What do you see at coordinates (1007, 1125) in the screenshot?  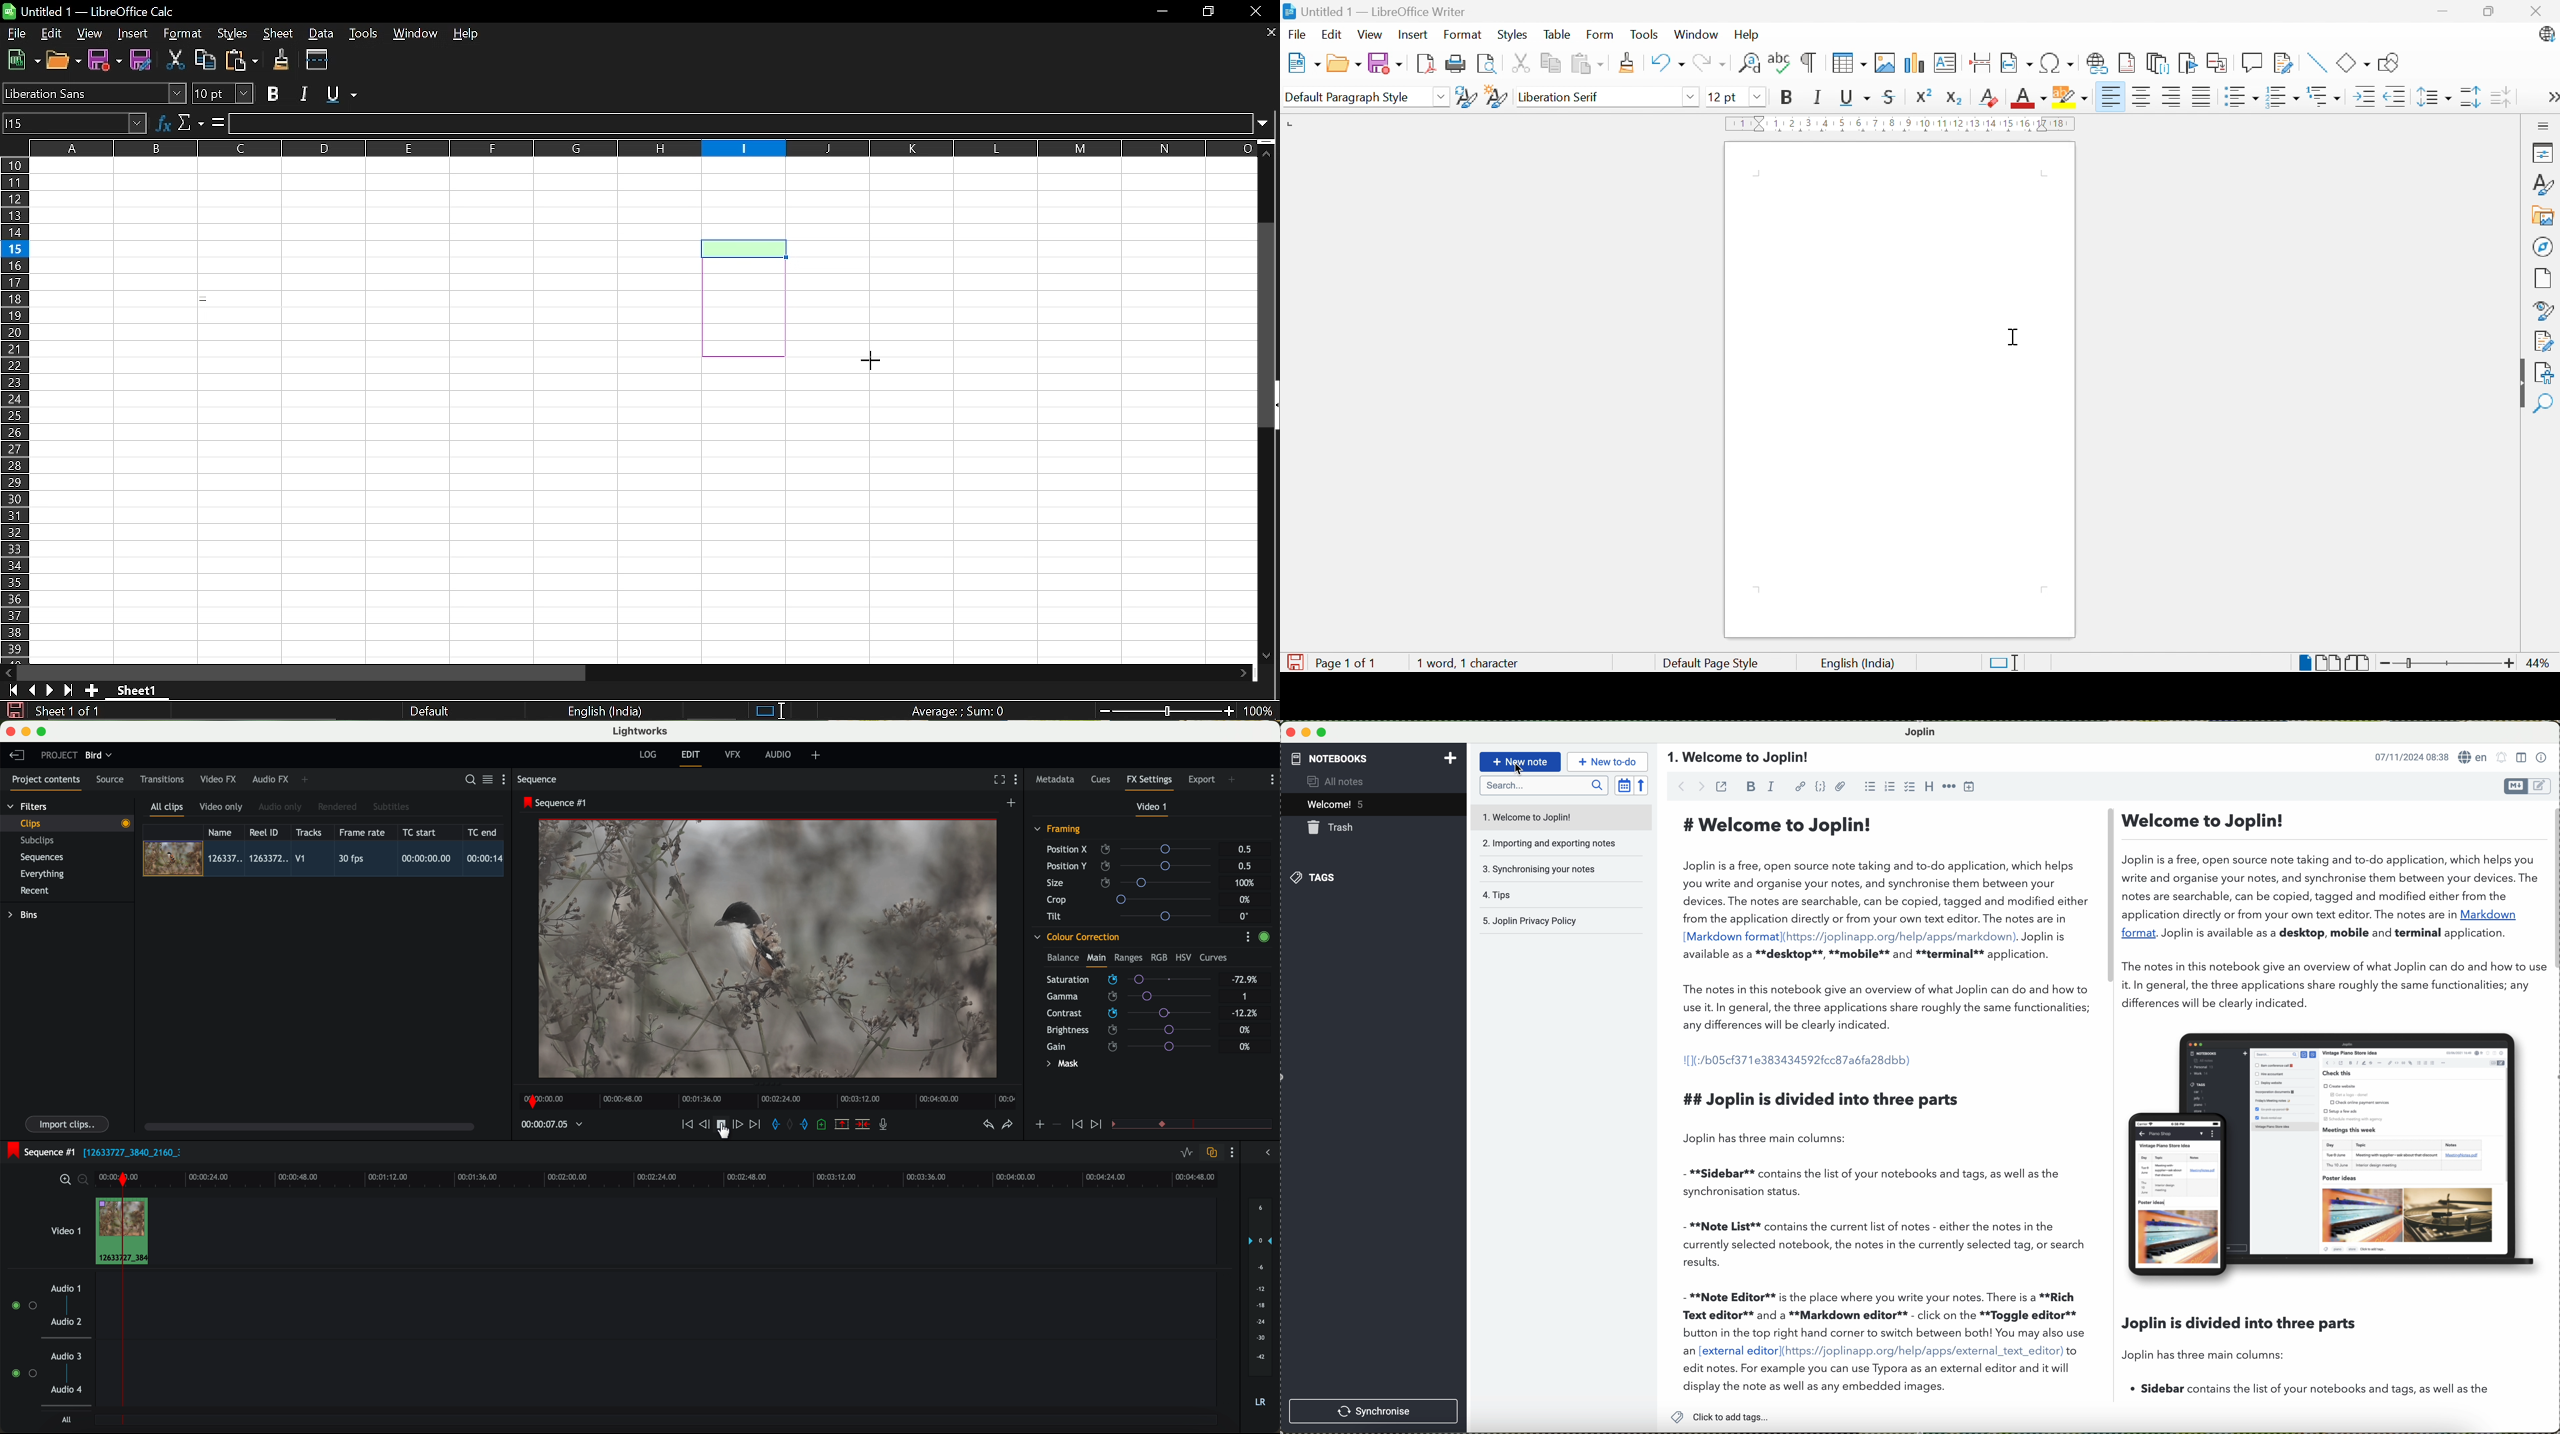 I see `redo` at bounding box center [1007, 1125].